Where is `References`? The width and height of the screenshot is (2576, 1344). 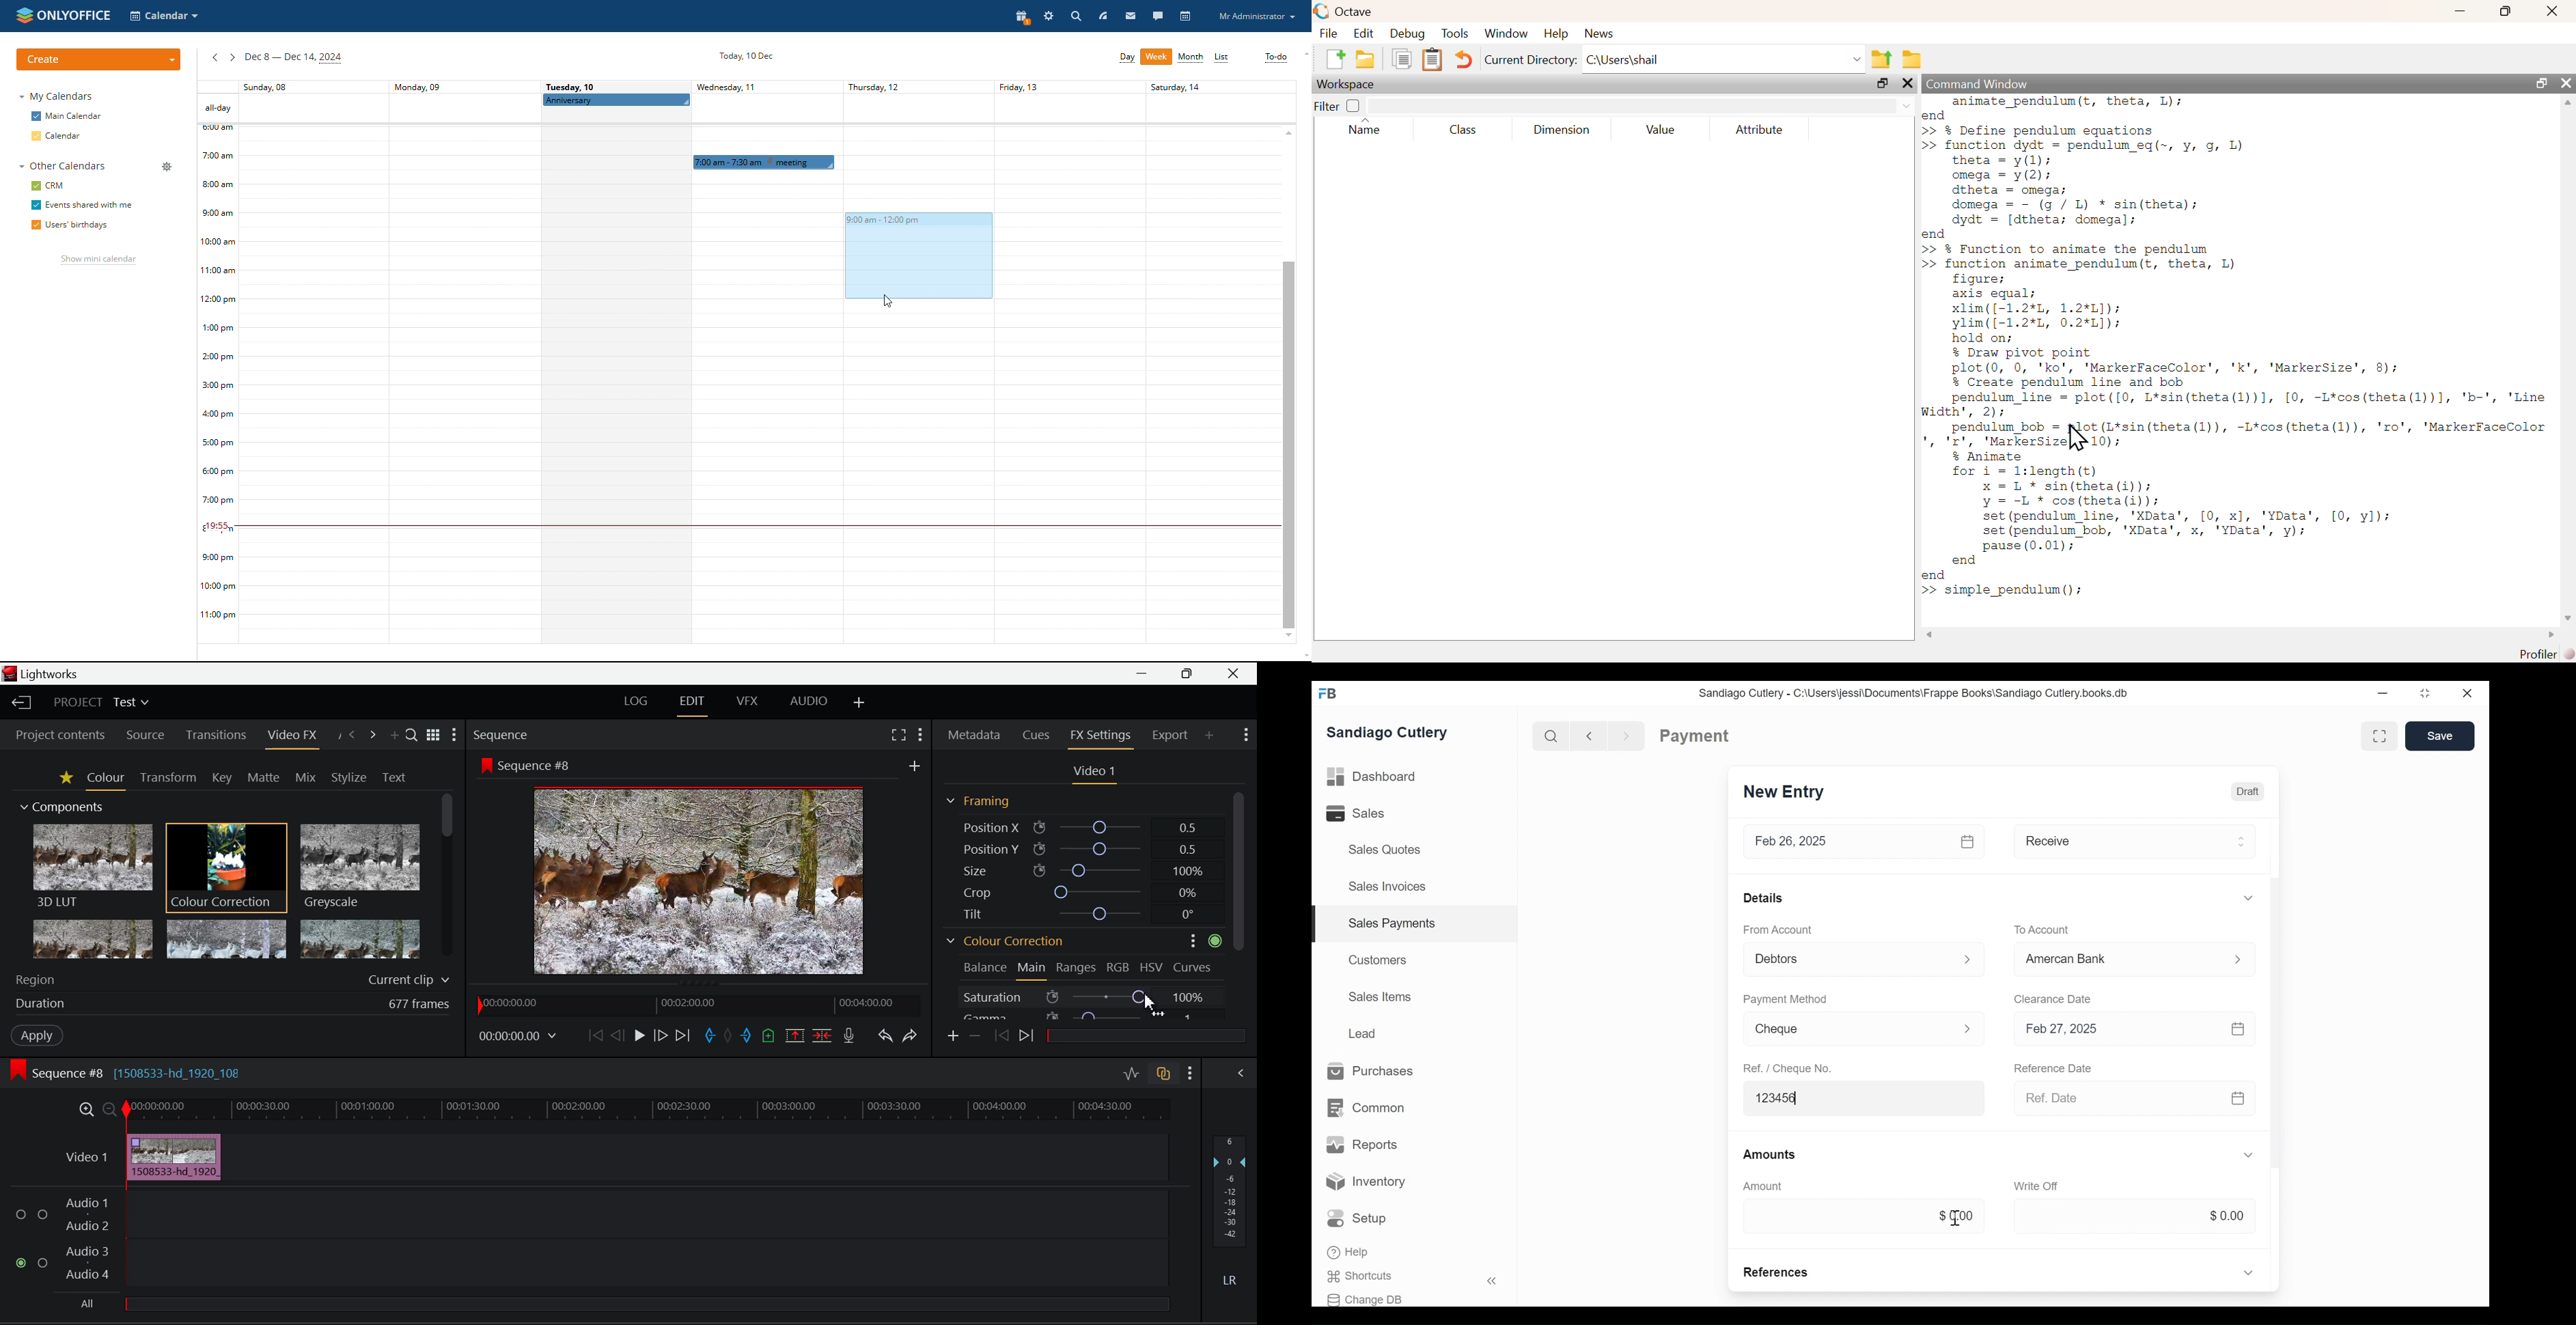 References is located at coordinates (1777, 1272).